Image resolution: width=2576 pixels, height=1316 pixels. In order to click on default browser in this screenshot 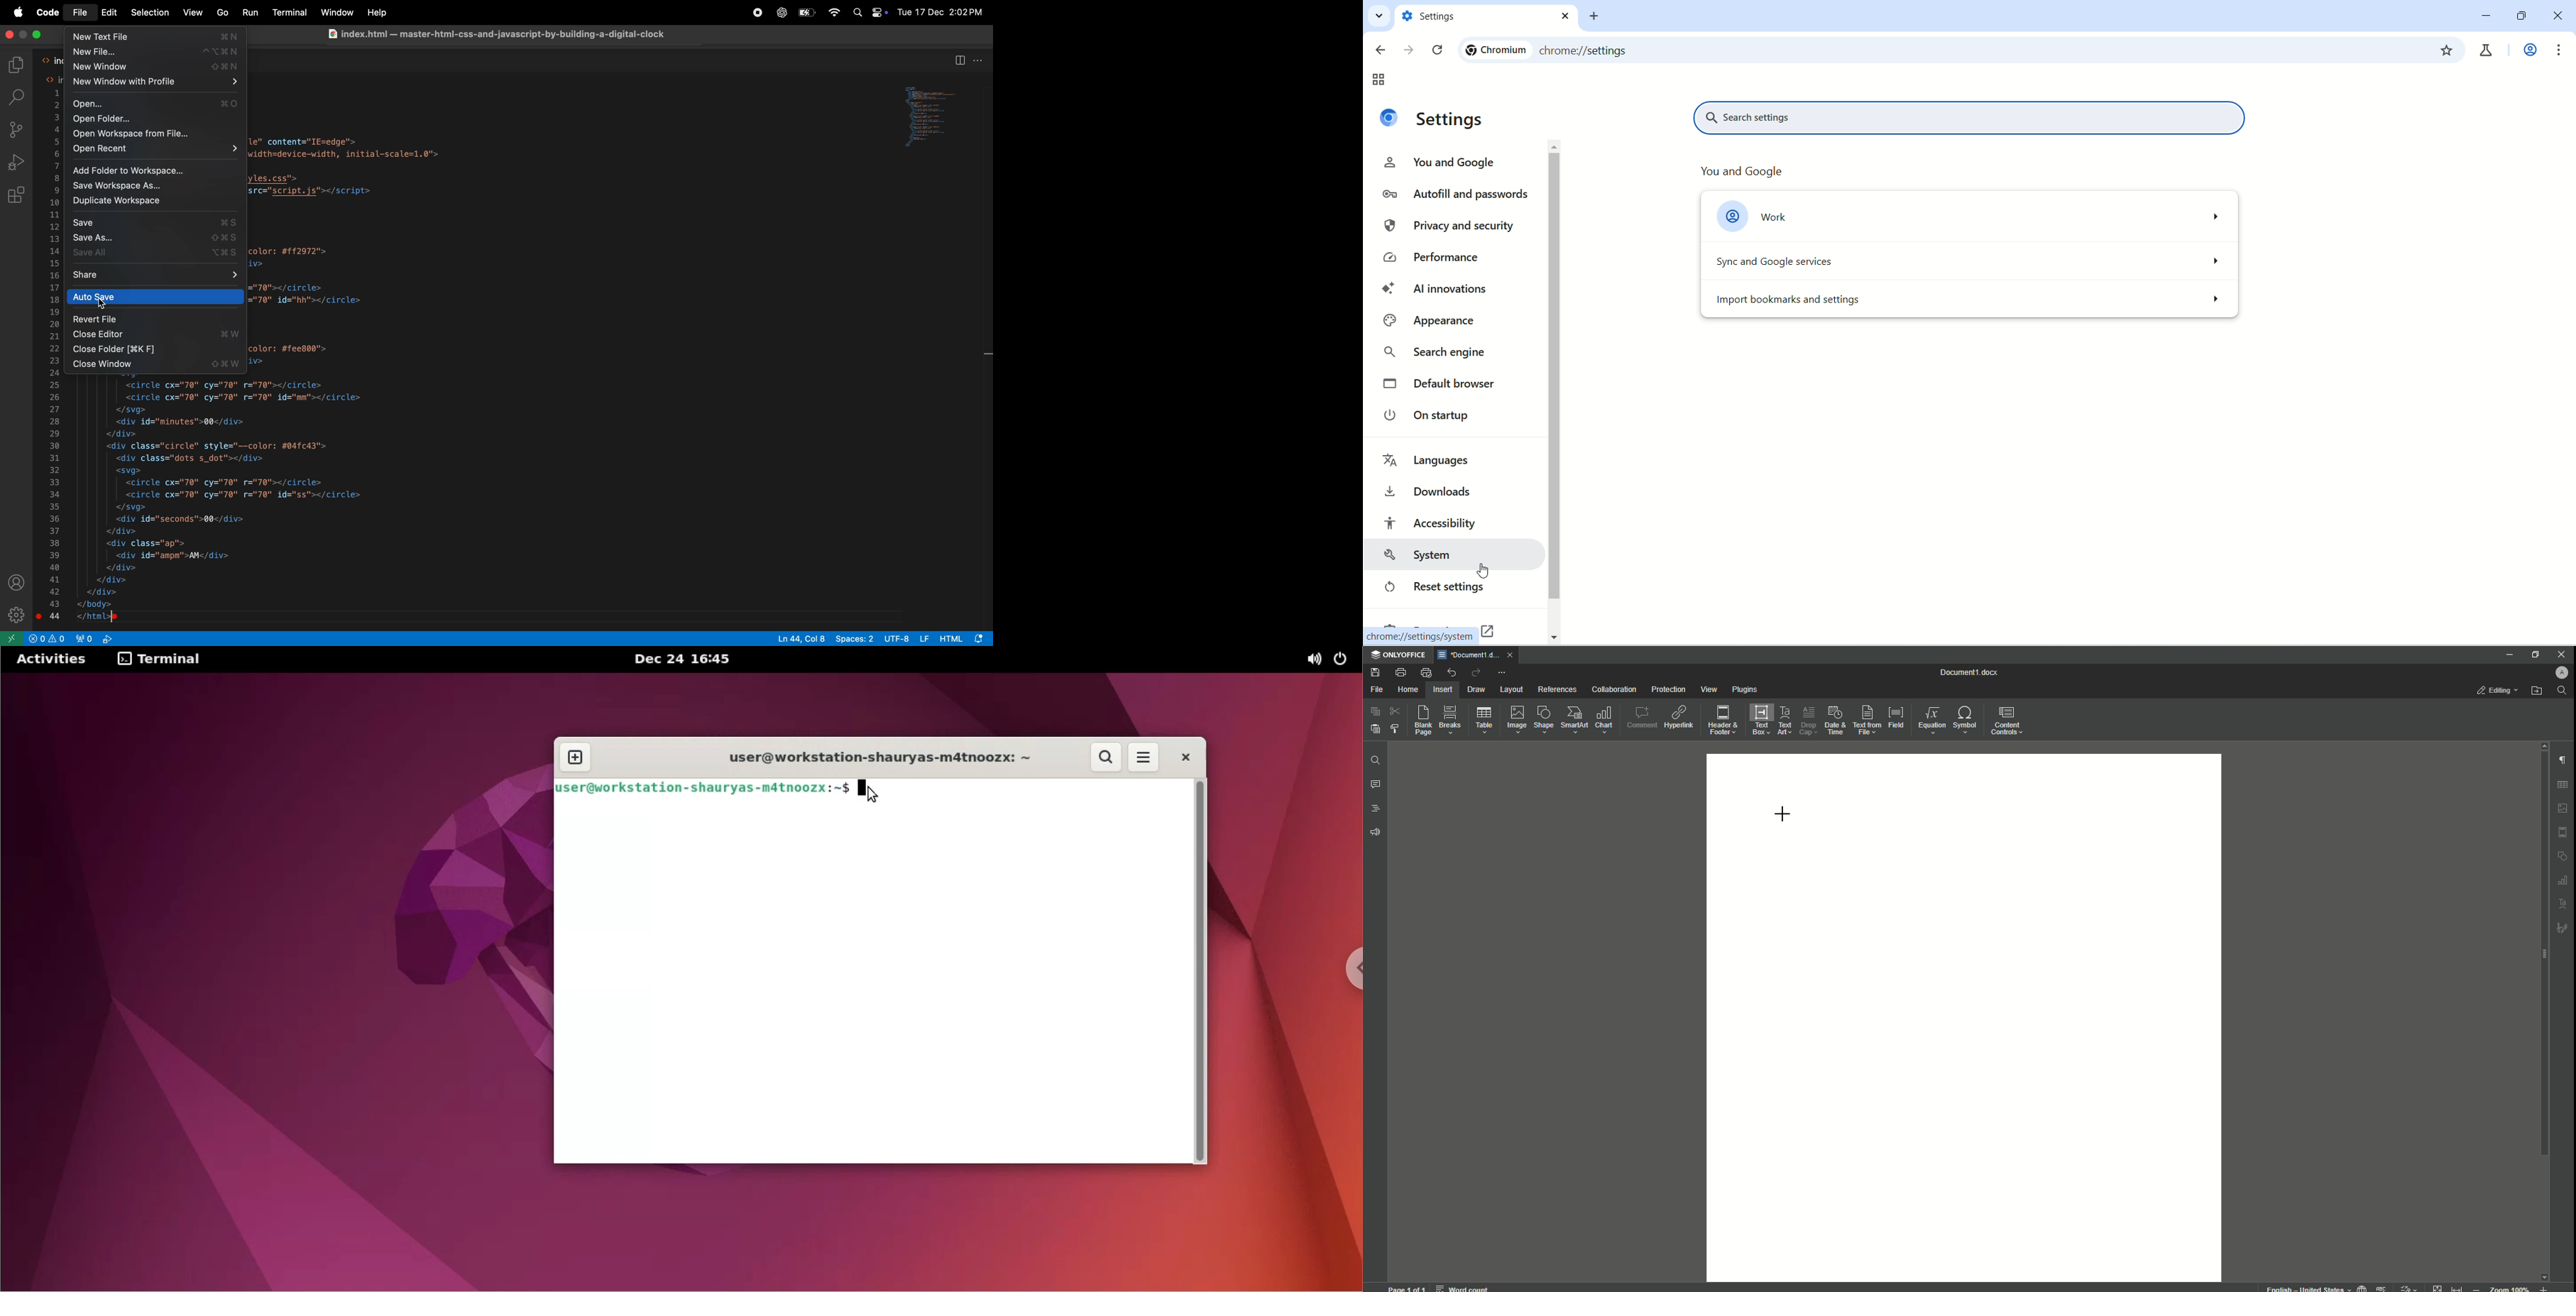, I will do `click(1448, 385)`.